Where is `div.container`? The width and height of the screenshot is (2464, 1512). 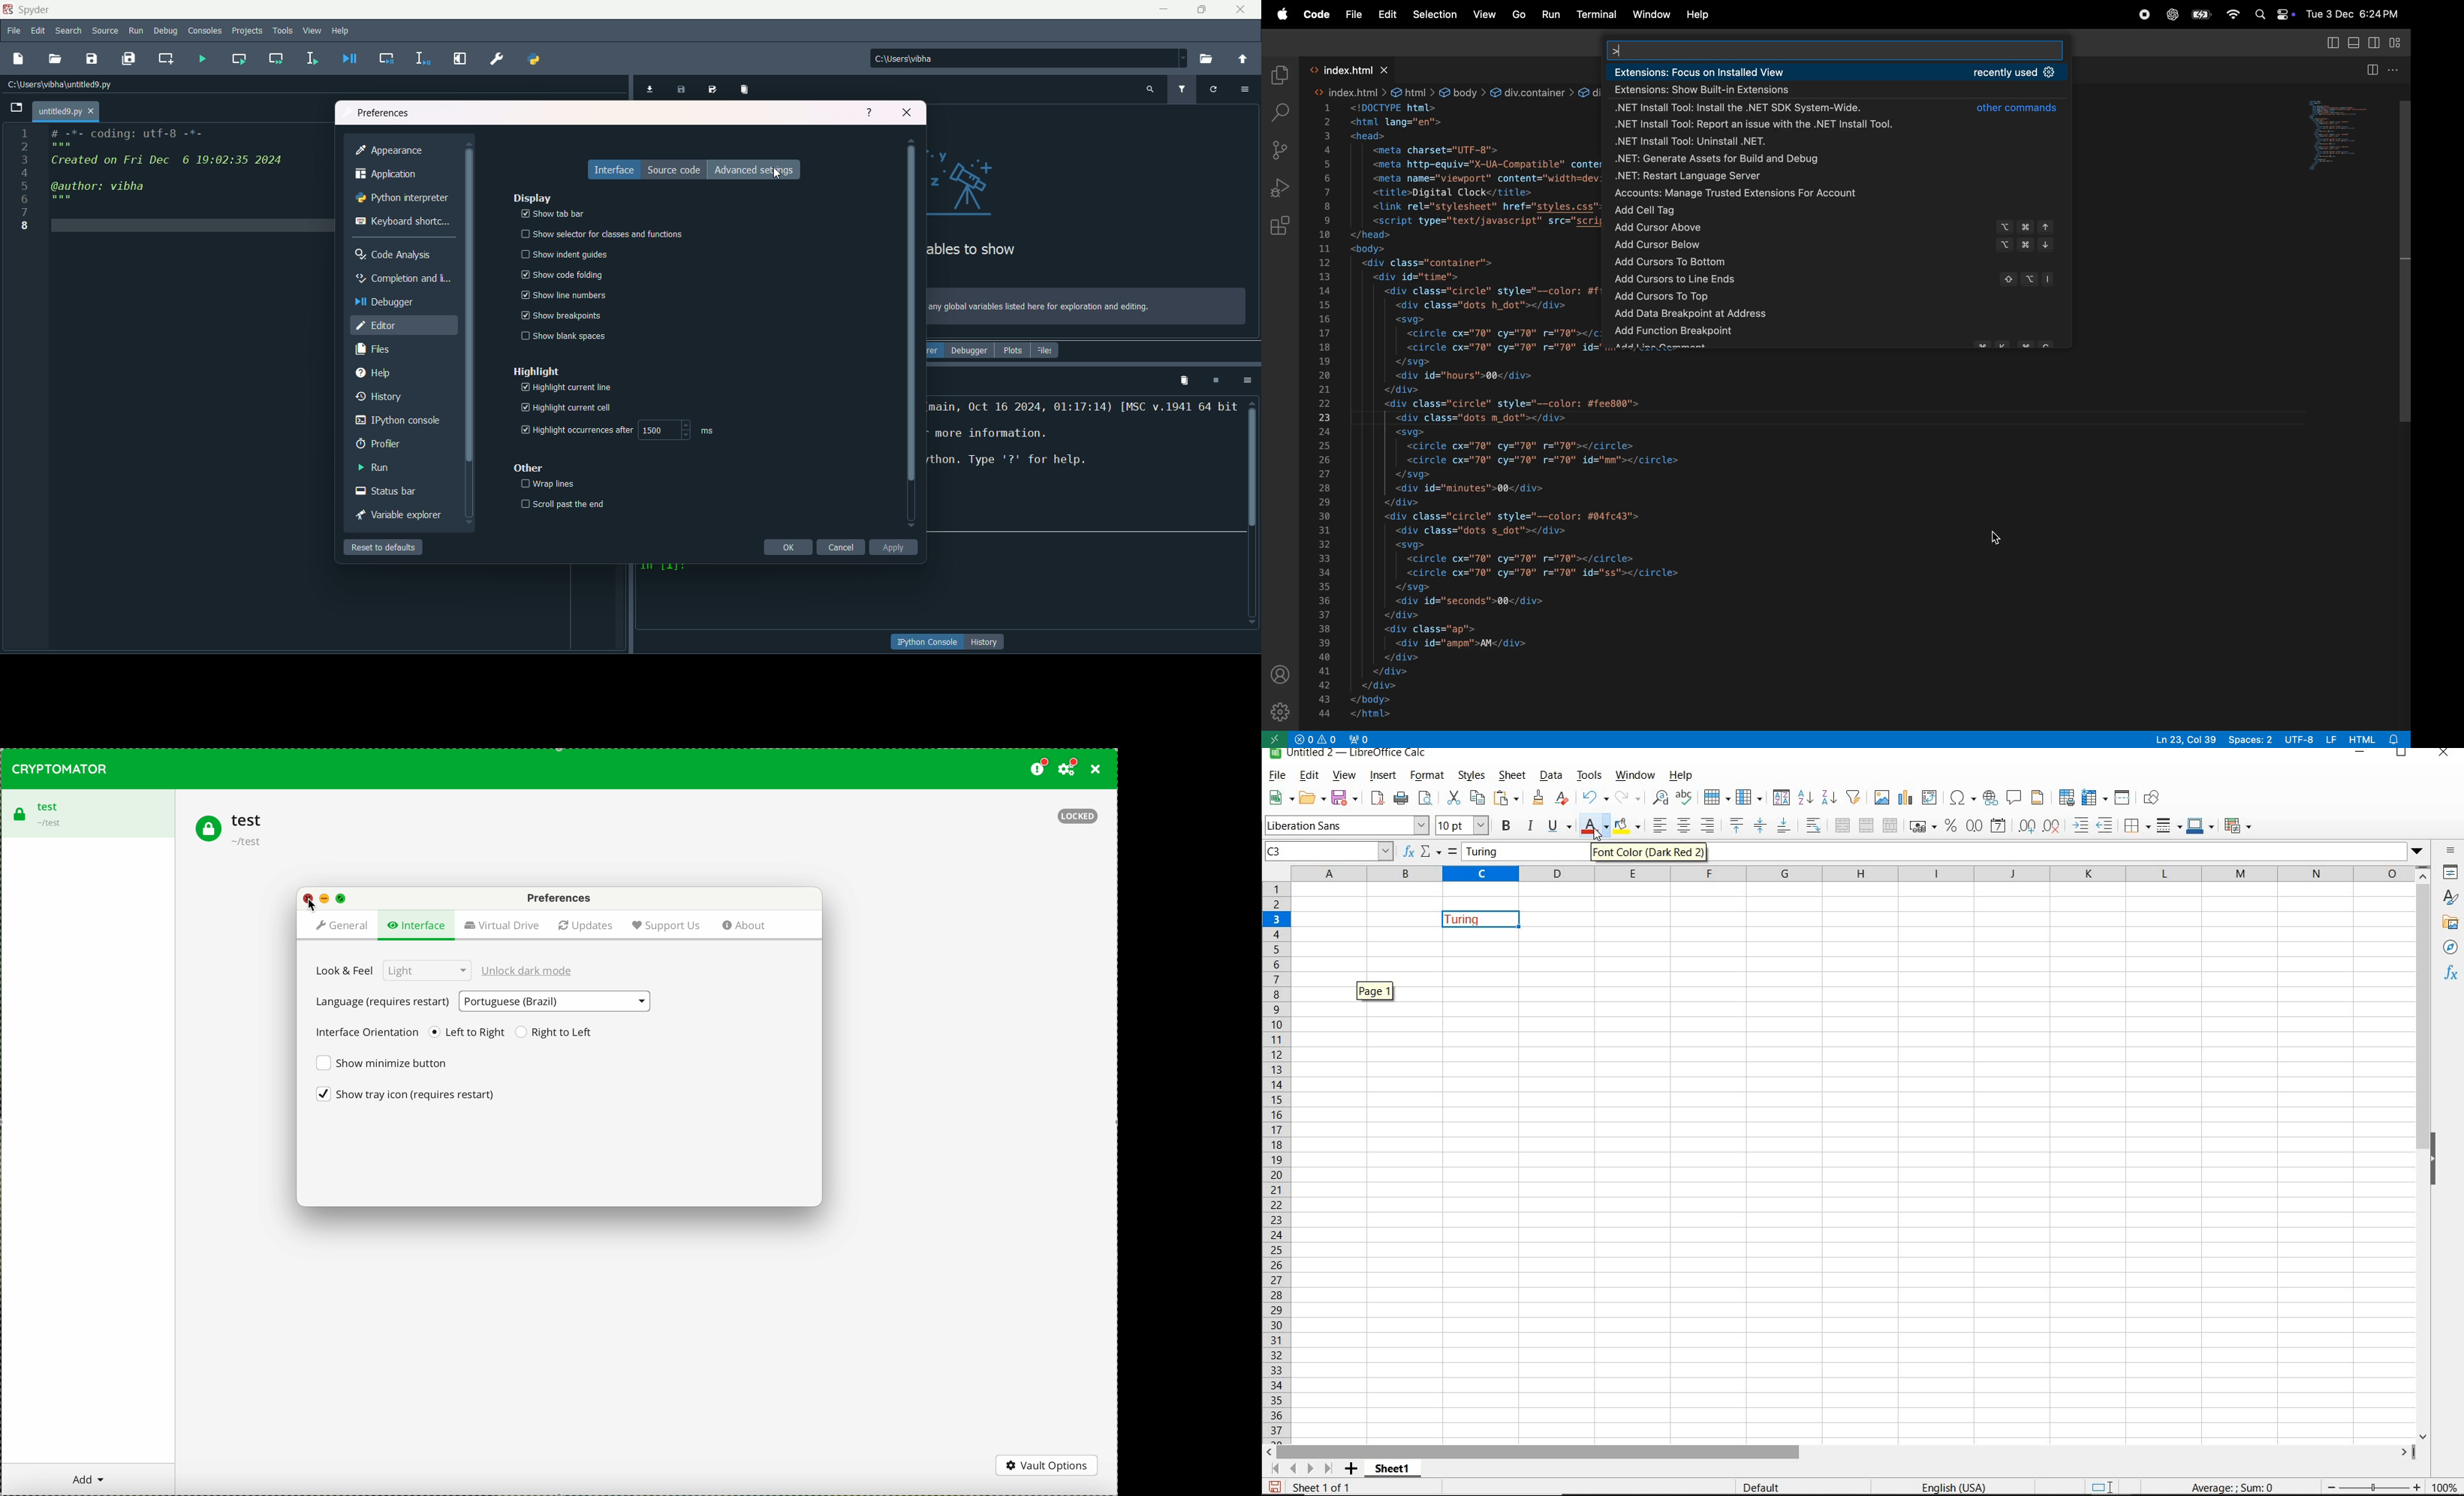
div.container is located at coordinates (1532, 92).